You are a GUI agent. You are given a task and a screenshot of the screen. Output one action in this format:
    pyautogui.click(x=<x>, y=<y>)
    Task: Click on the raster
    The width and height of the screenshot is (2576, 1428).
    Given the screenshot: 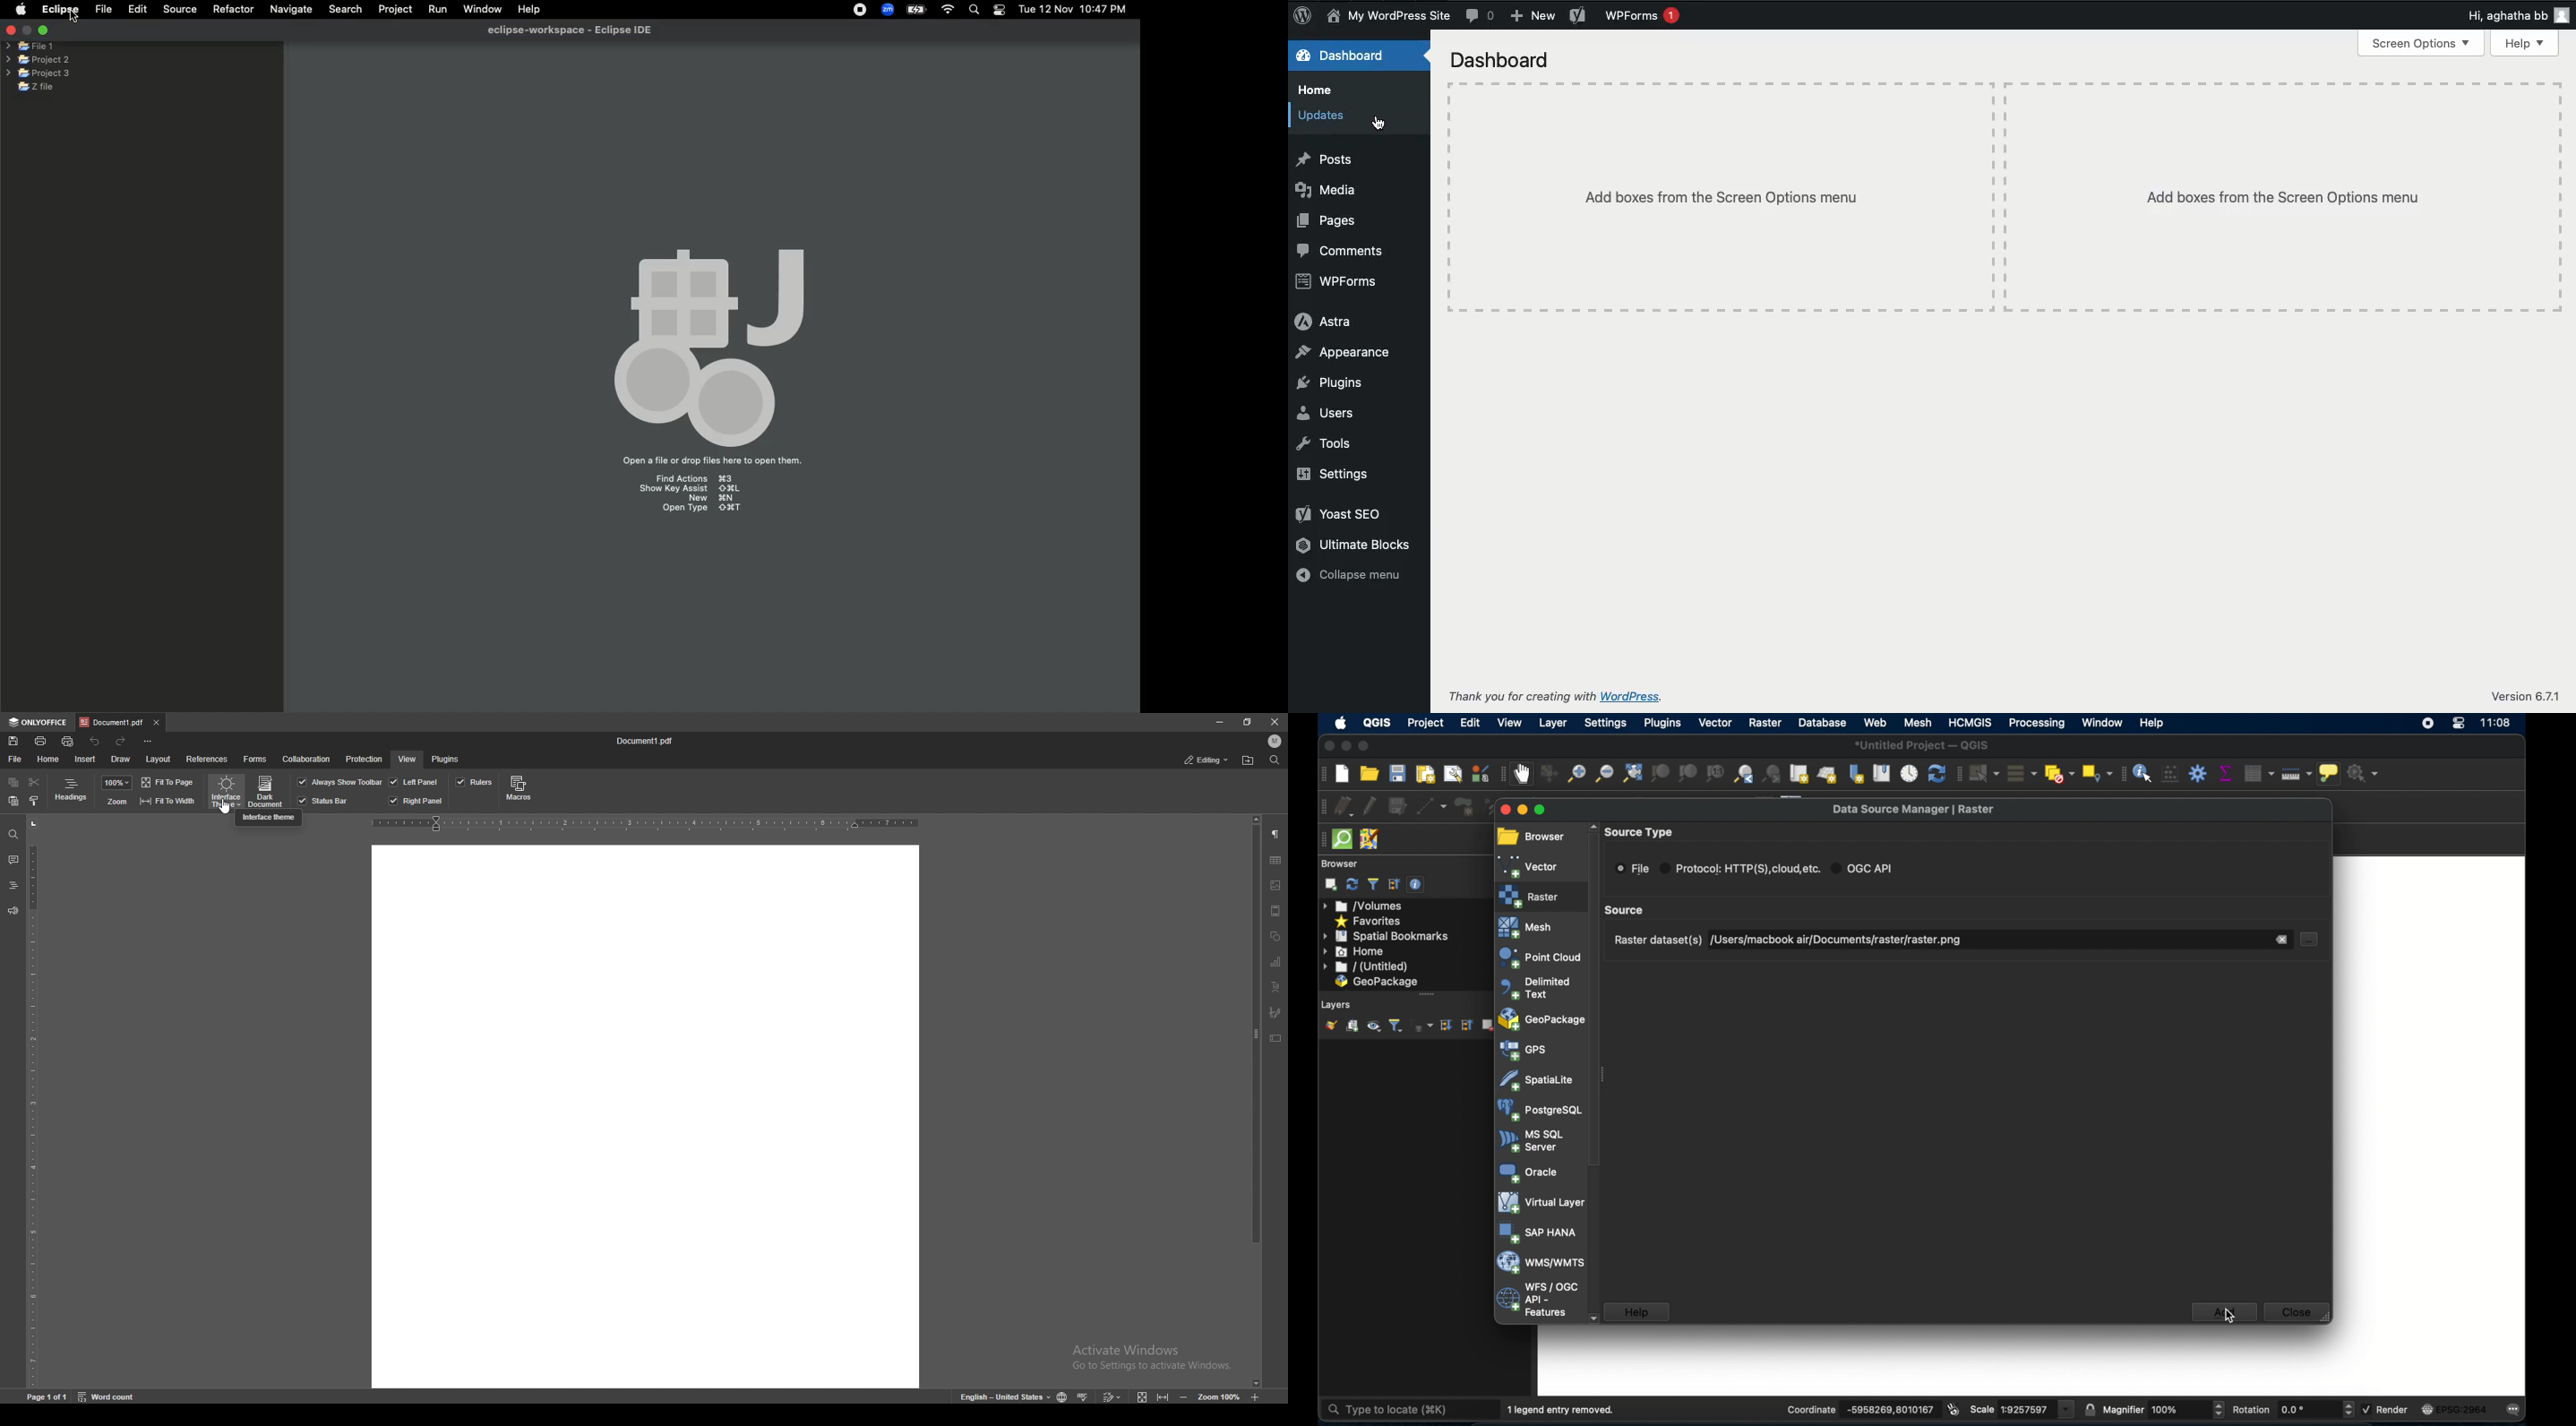 What is the action you would take?
    pyautogui.click(x=1532, y=896)
    